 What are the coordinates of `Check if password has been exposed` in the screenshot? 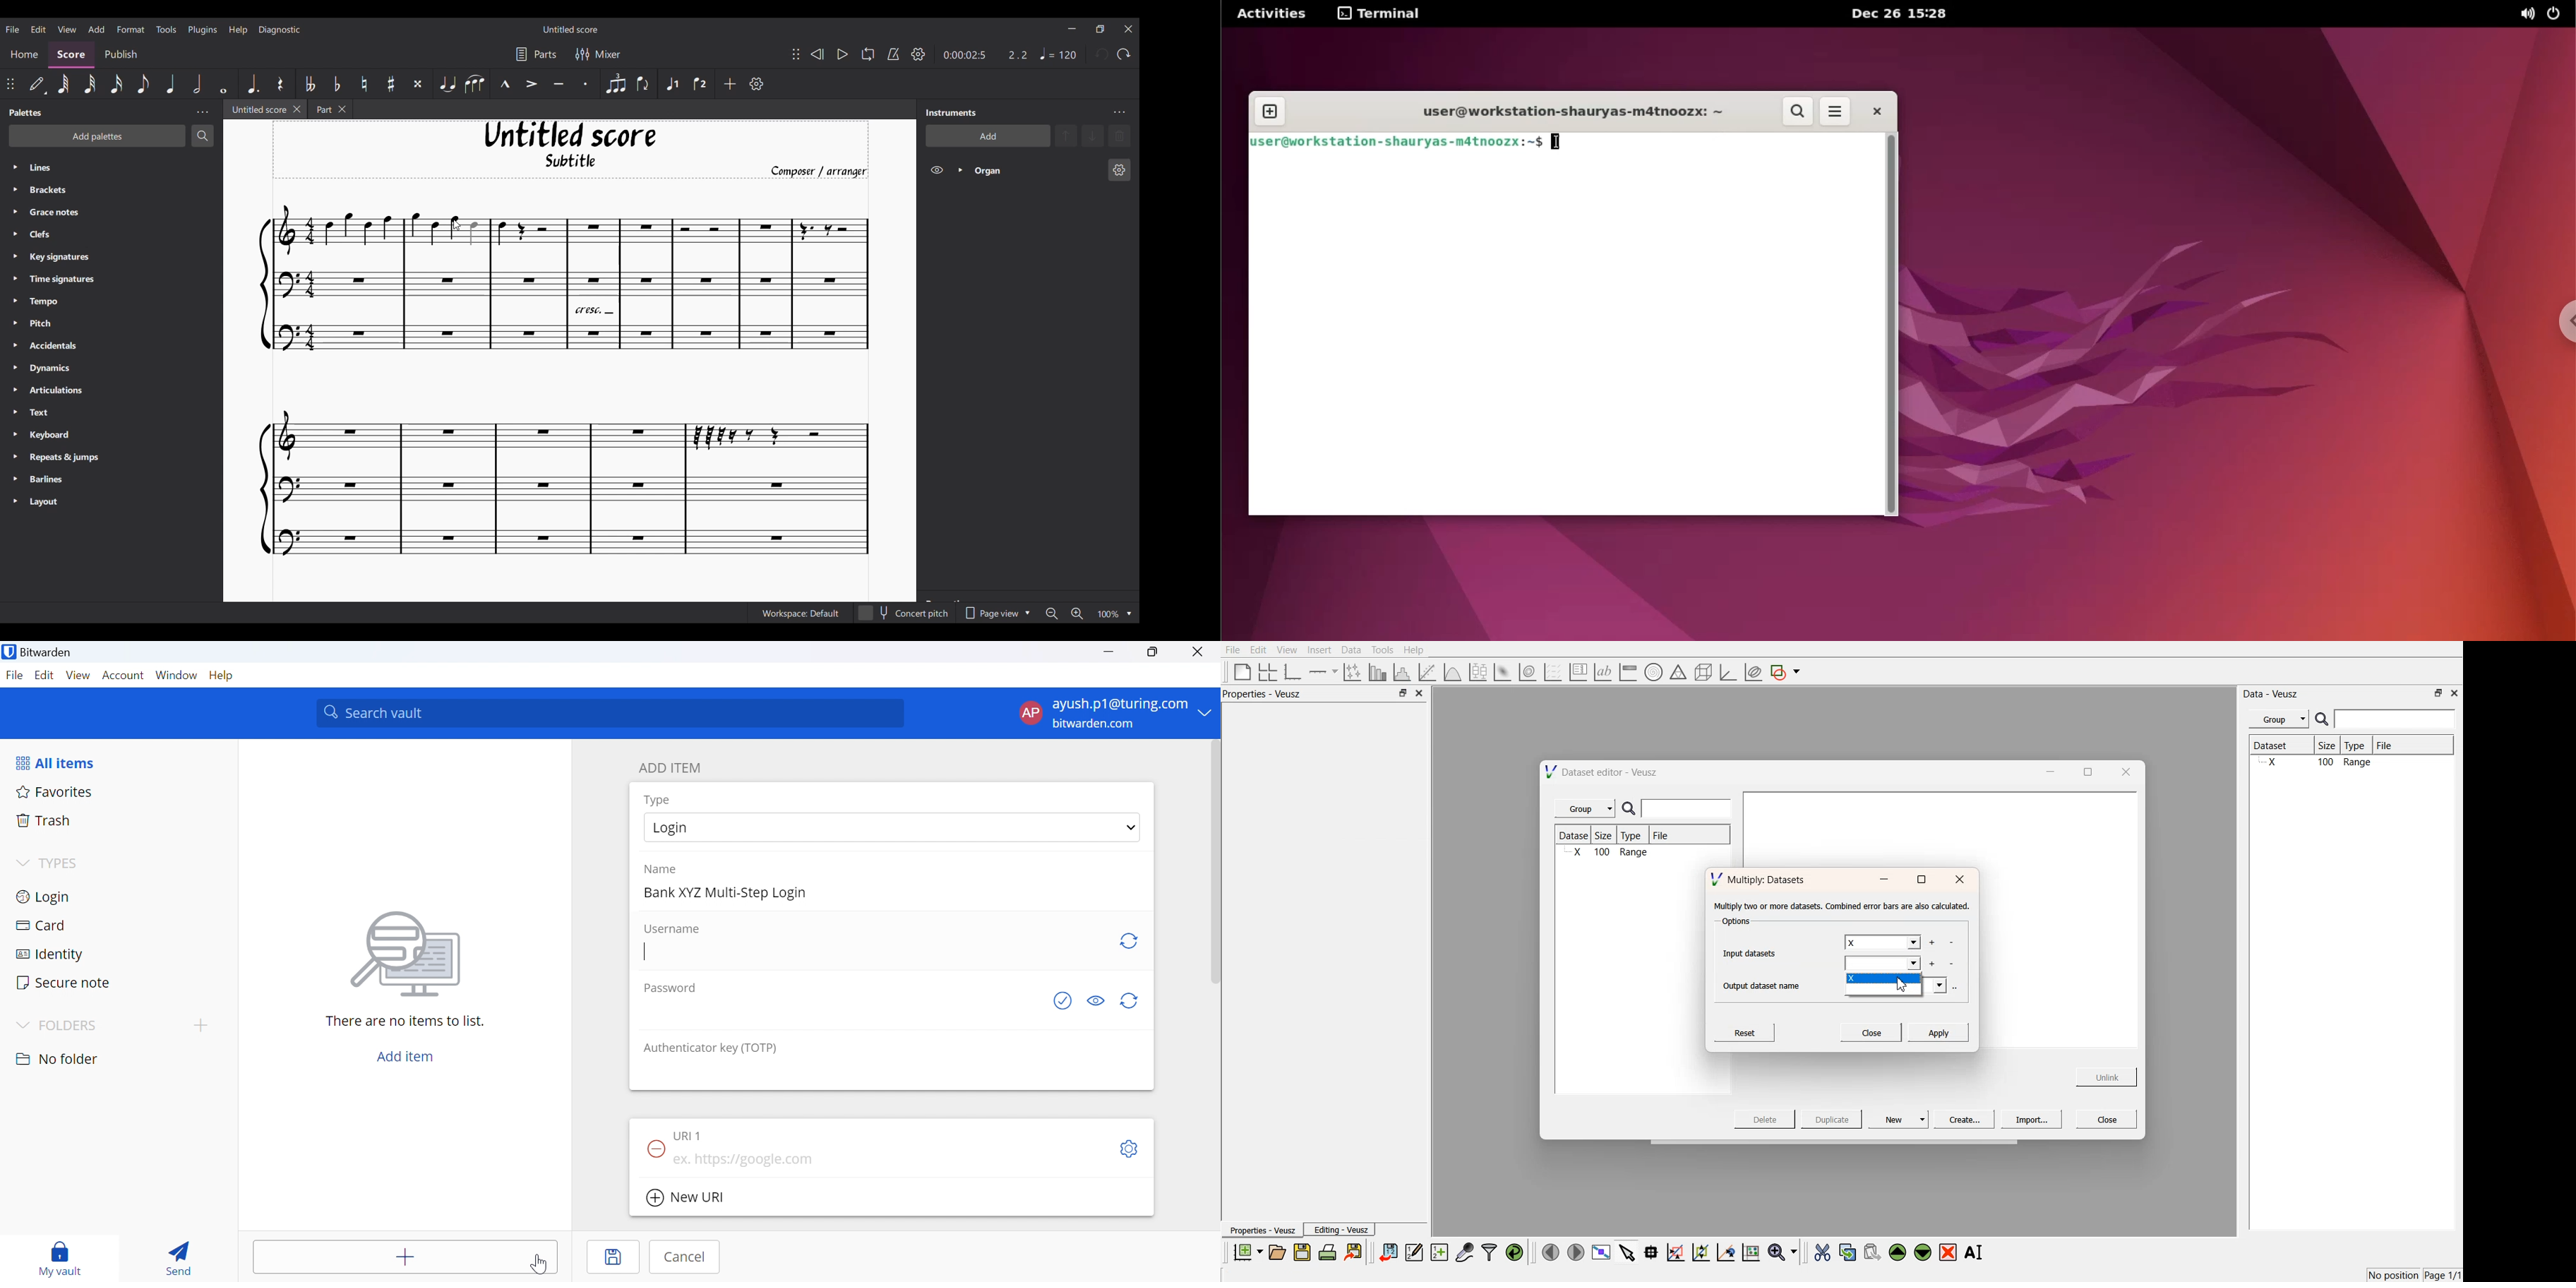 It's located at (1063, 1003).